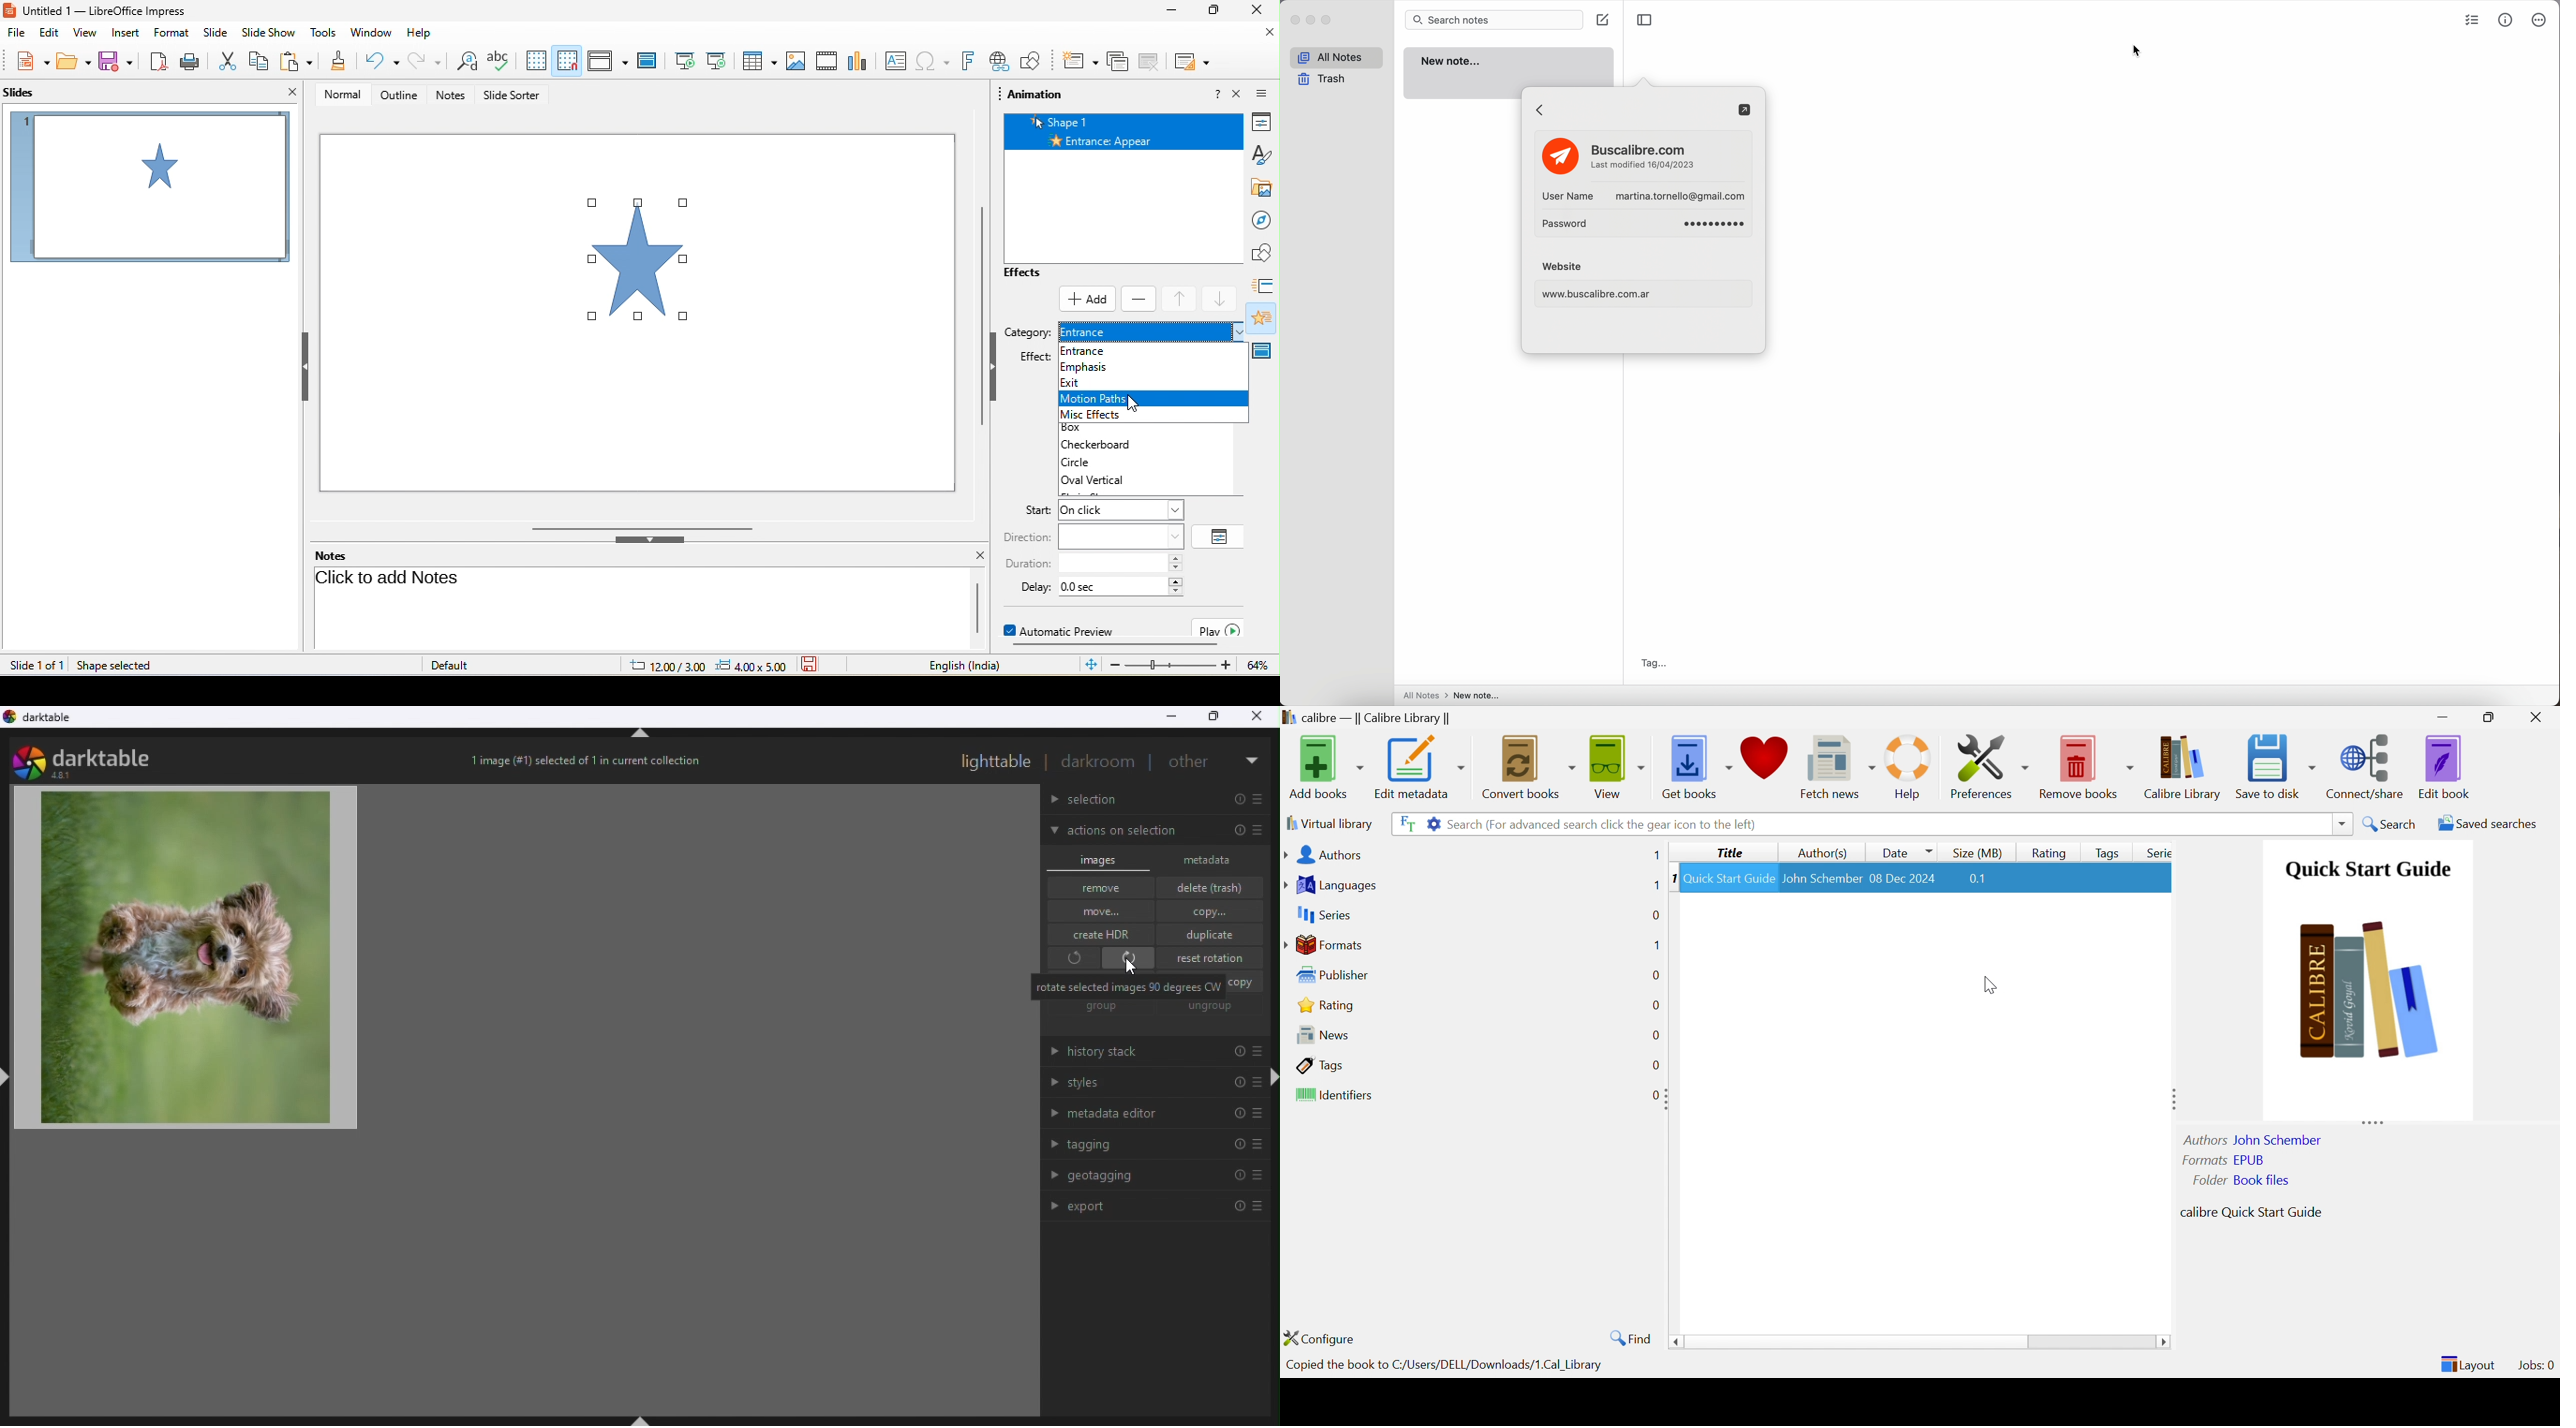  Describe the element at coordinates (649, 542) in the screenshot. I see `hide bottom bar` at that location.